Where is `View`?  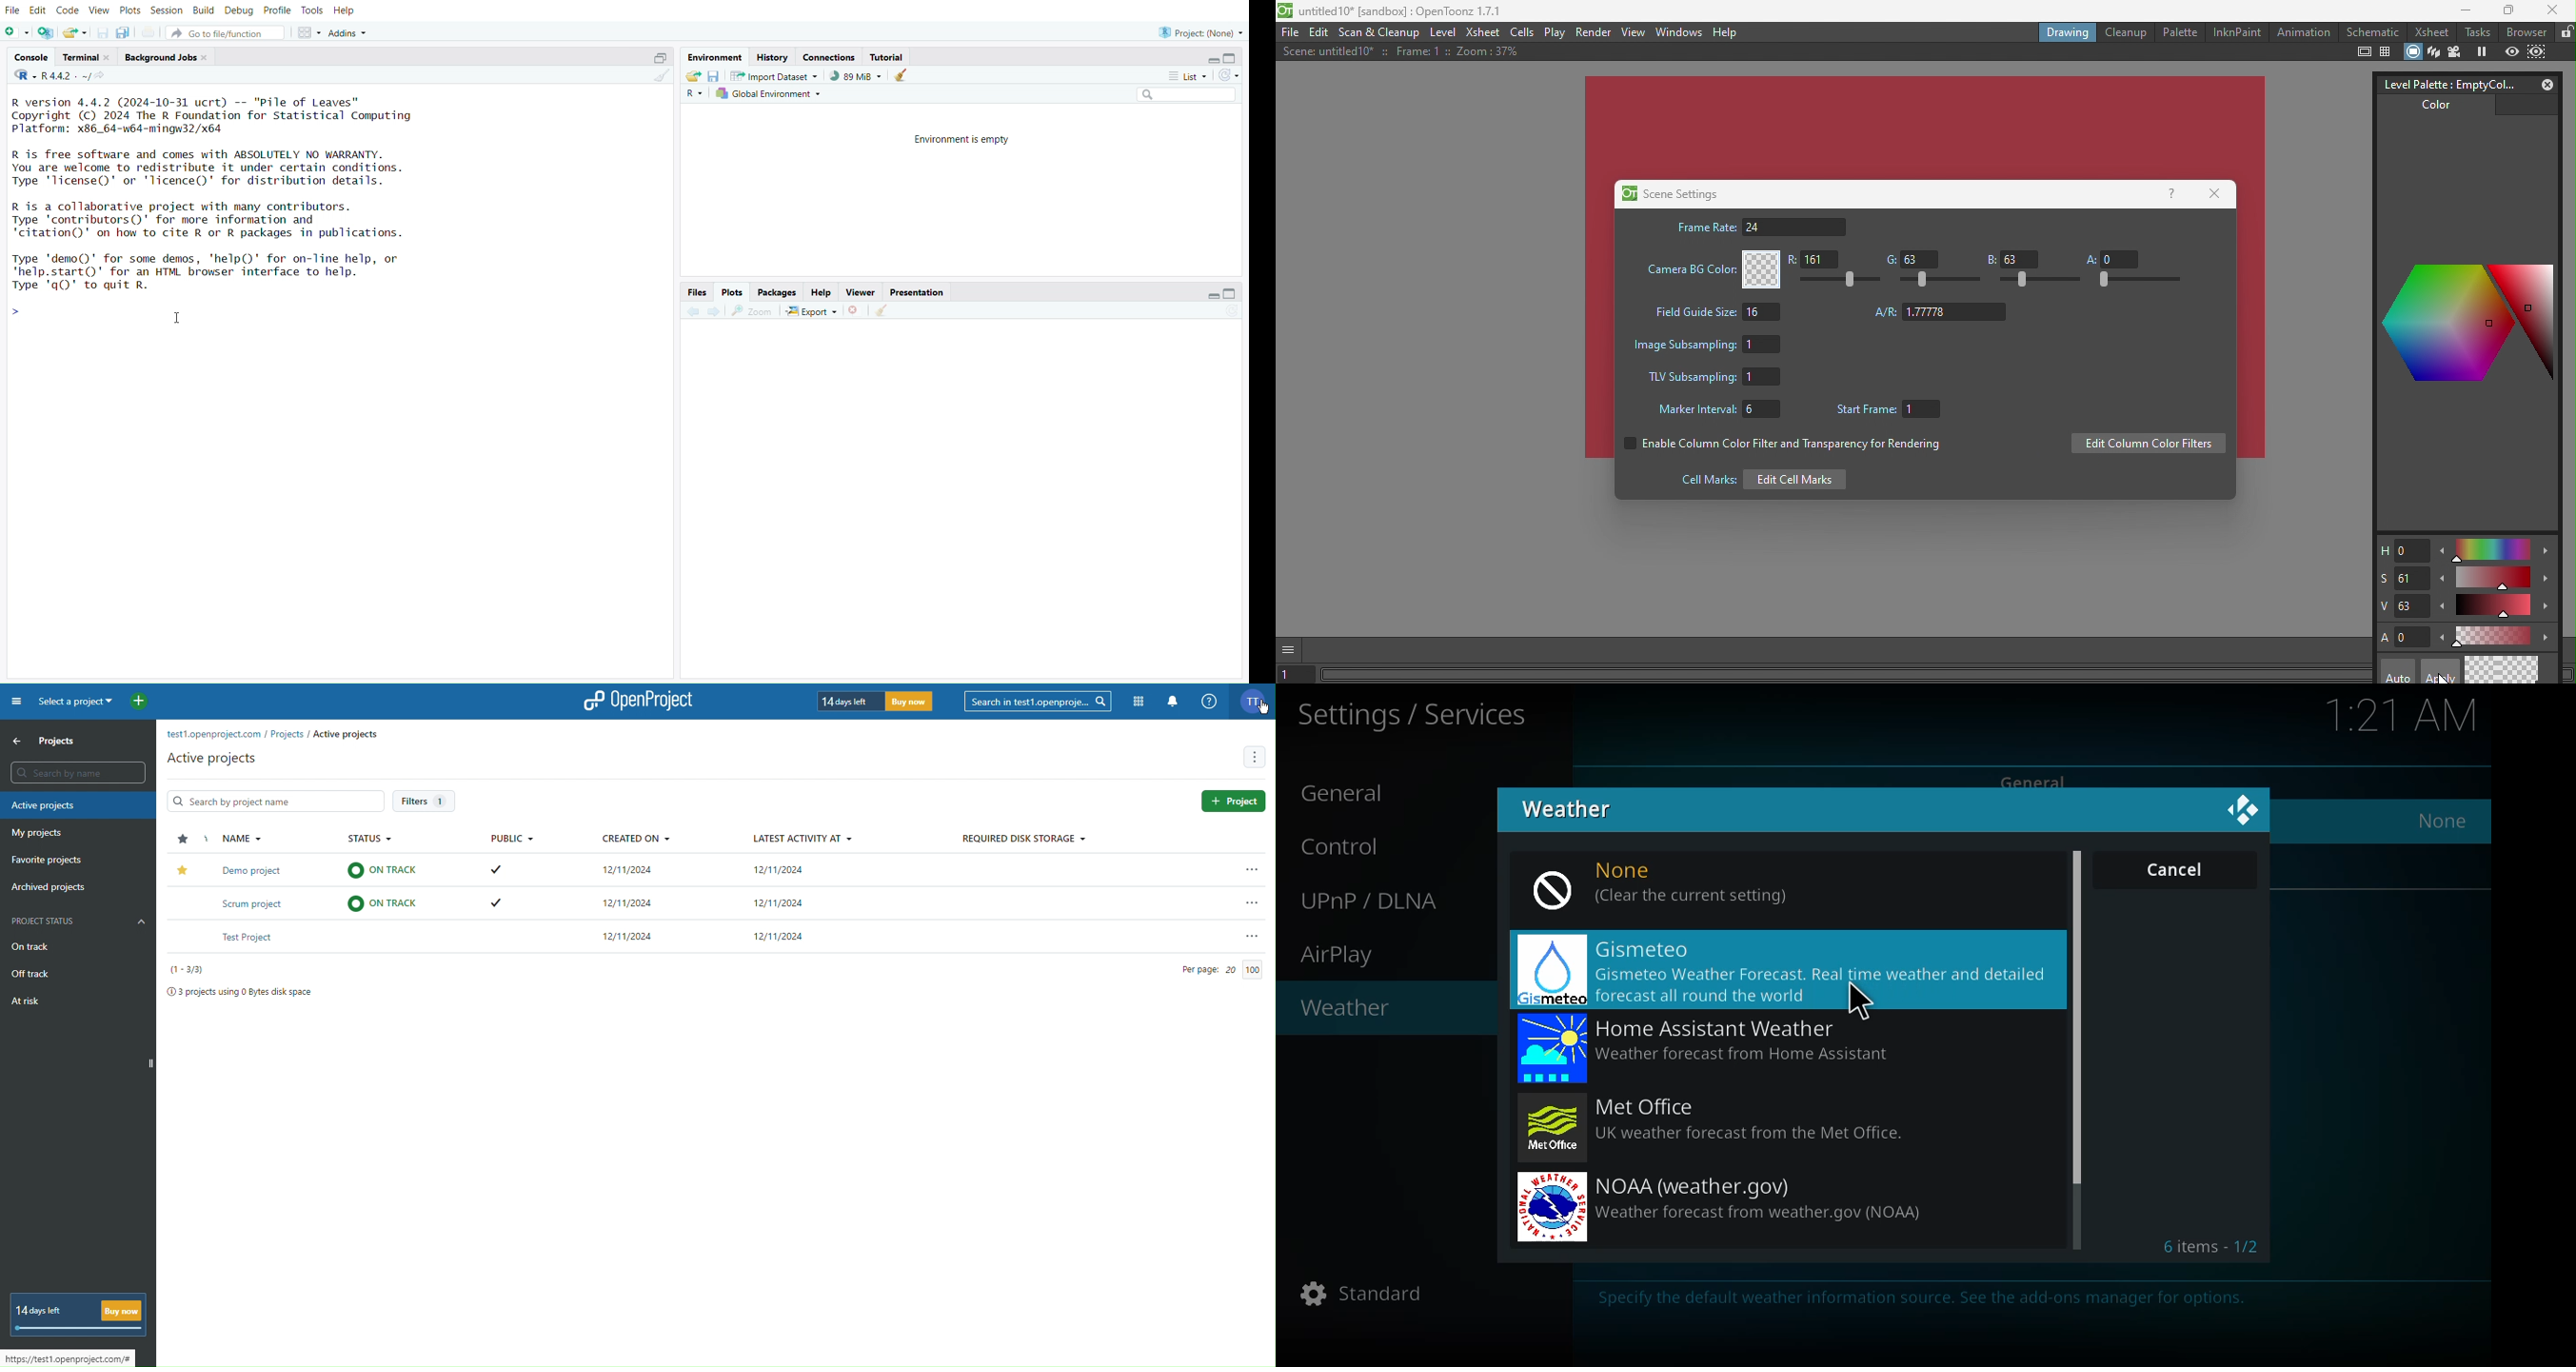 View is located at coordinates (98, 10).